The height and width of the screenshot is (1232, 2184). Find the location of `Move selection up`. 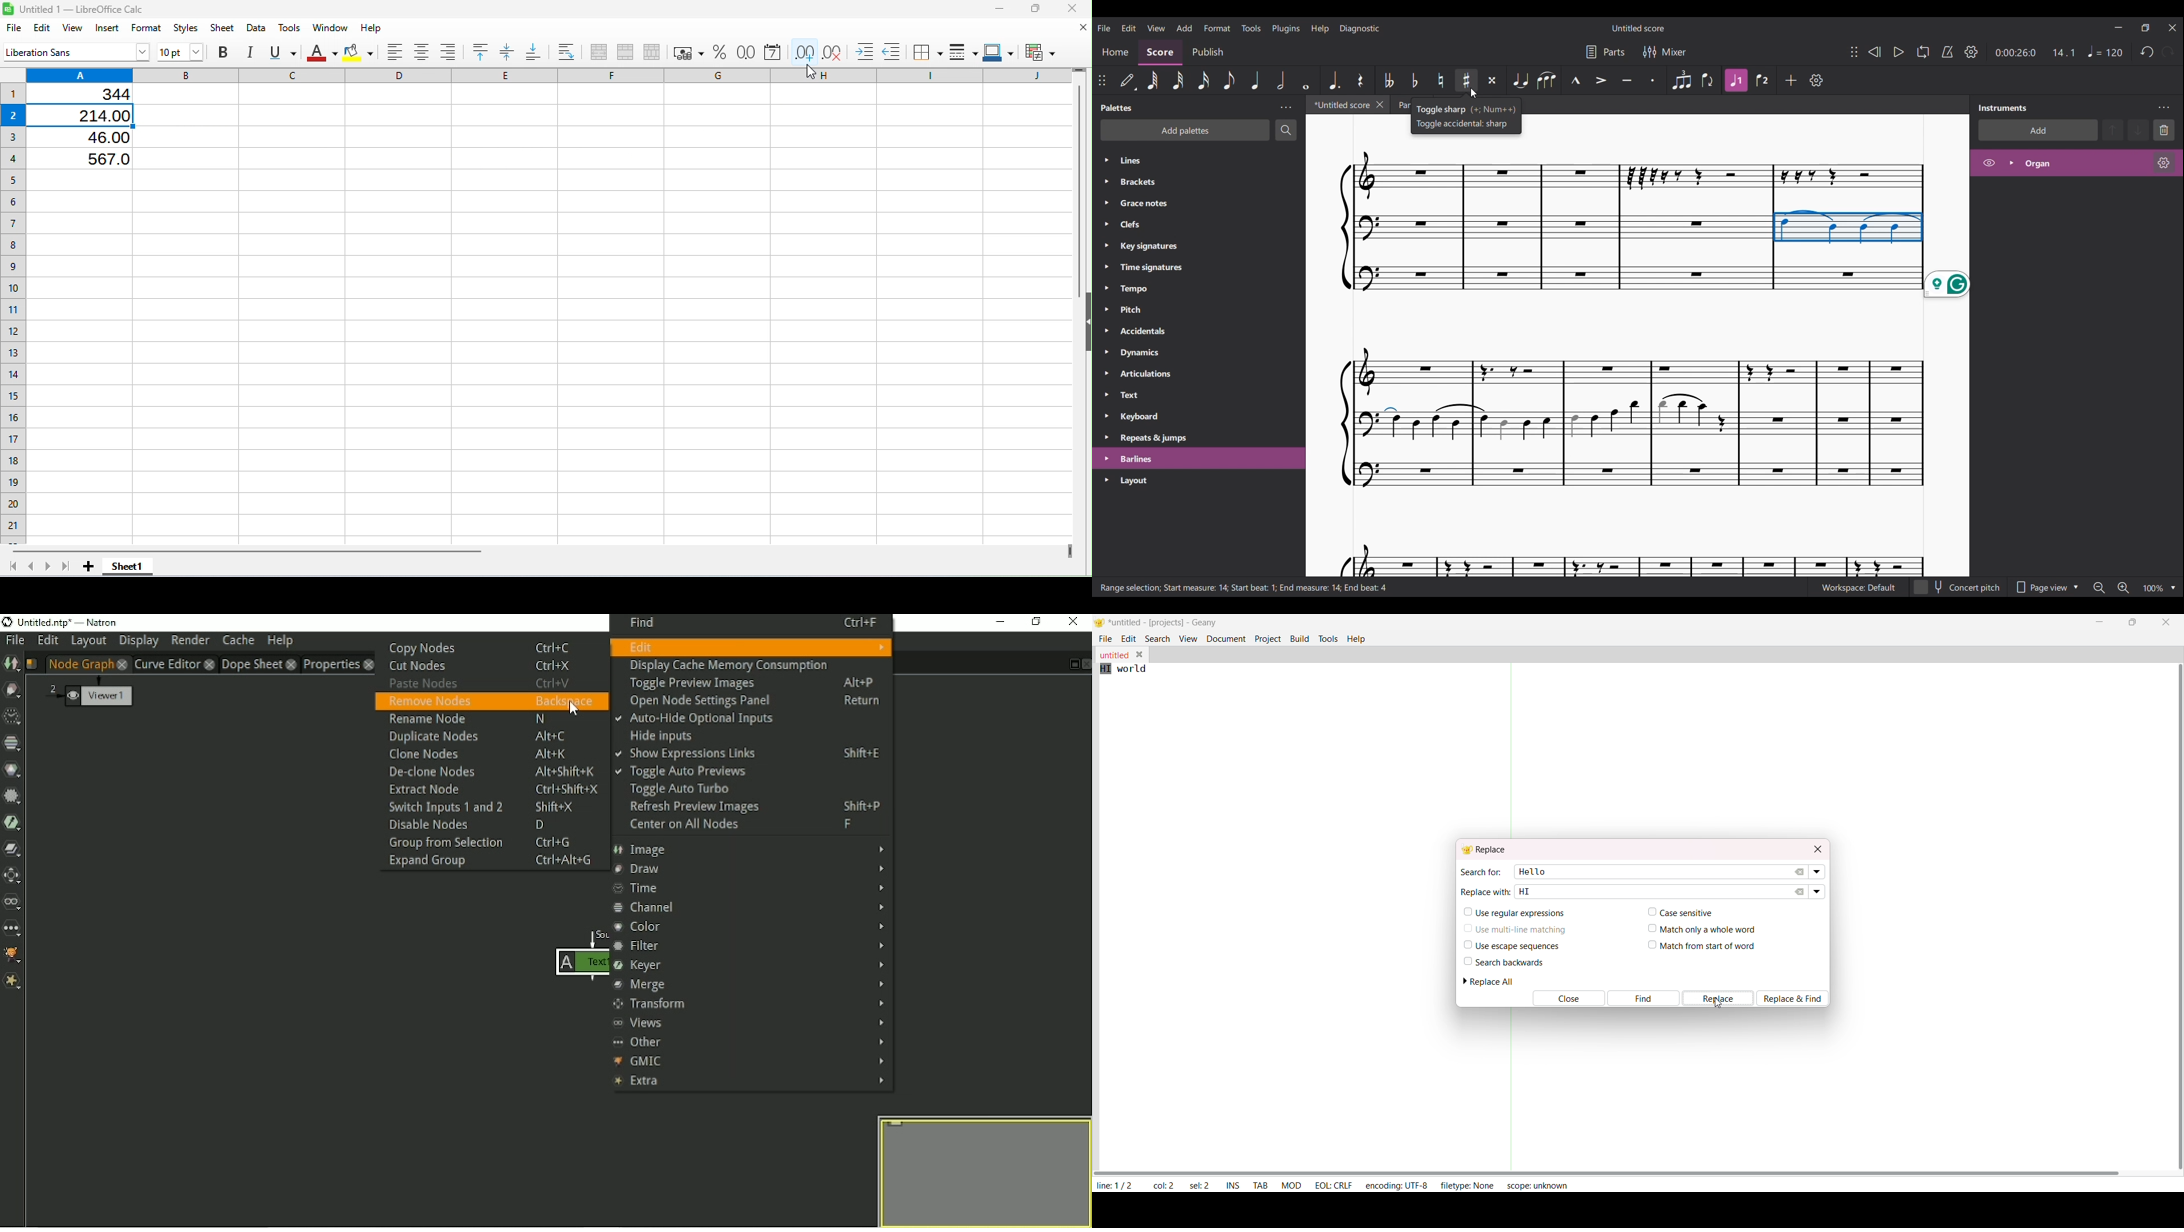

Move selection up is located at coordinates (2113, 130).